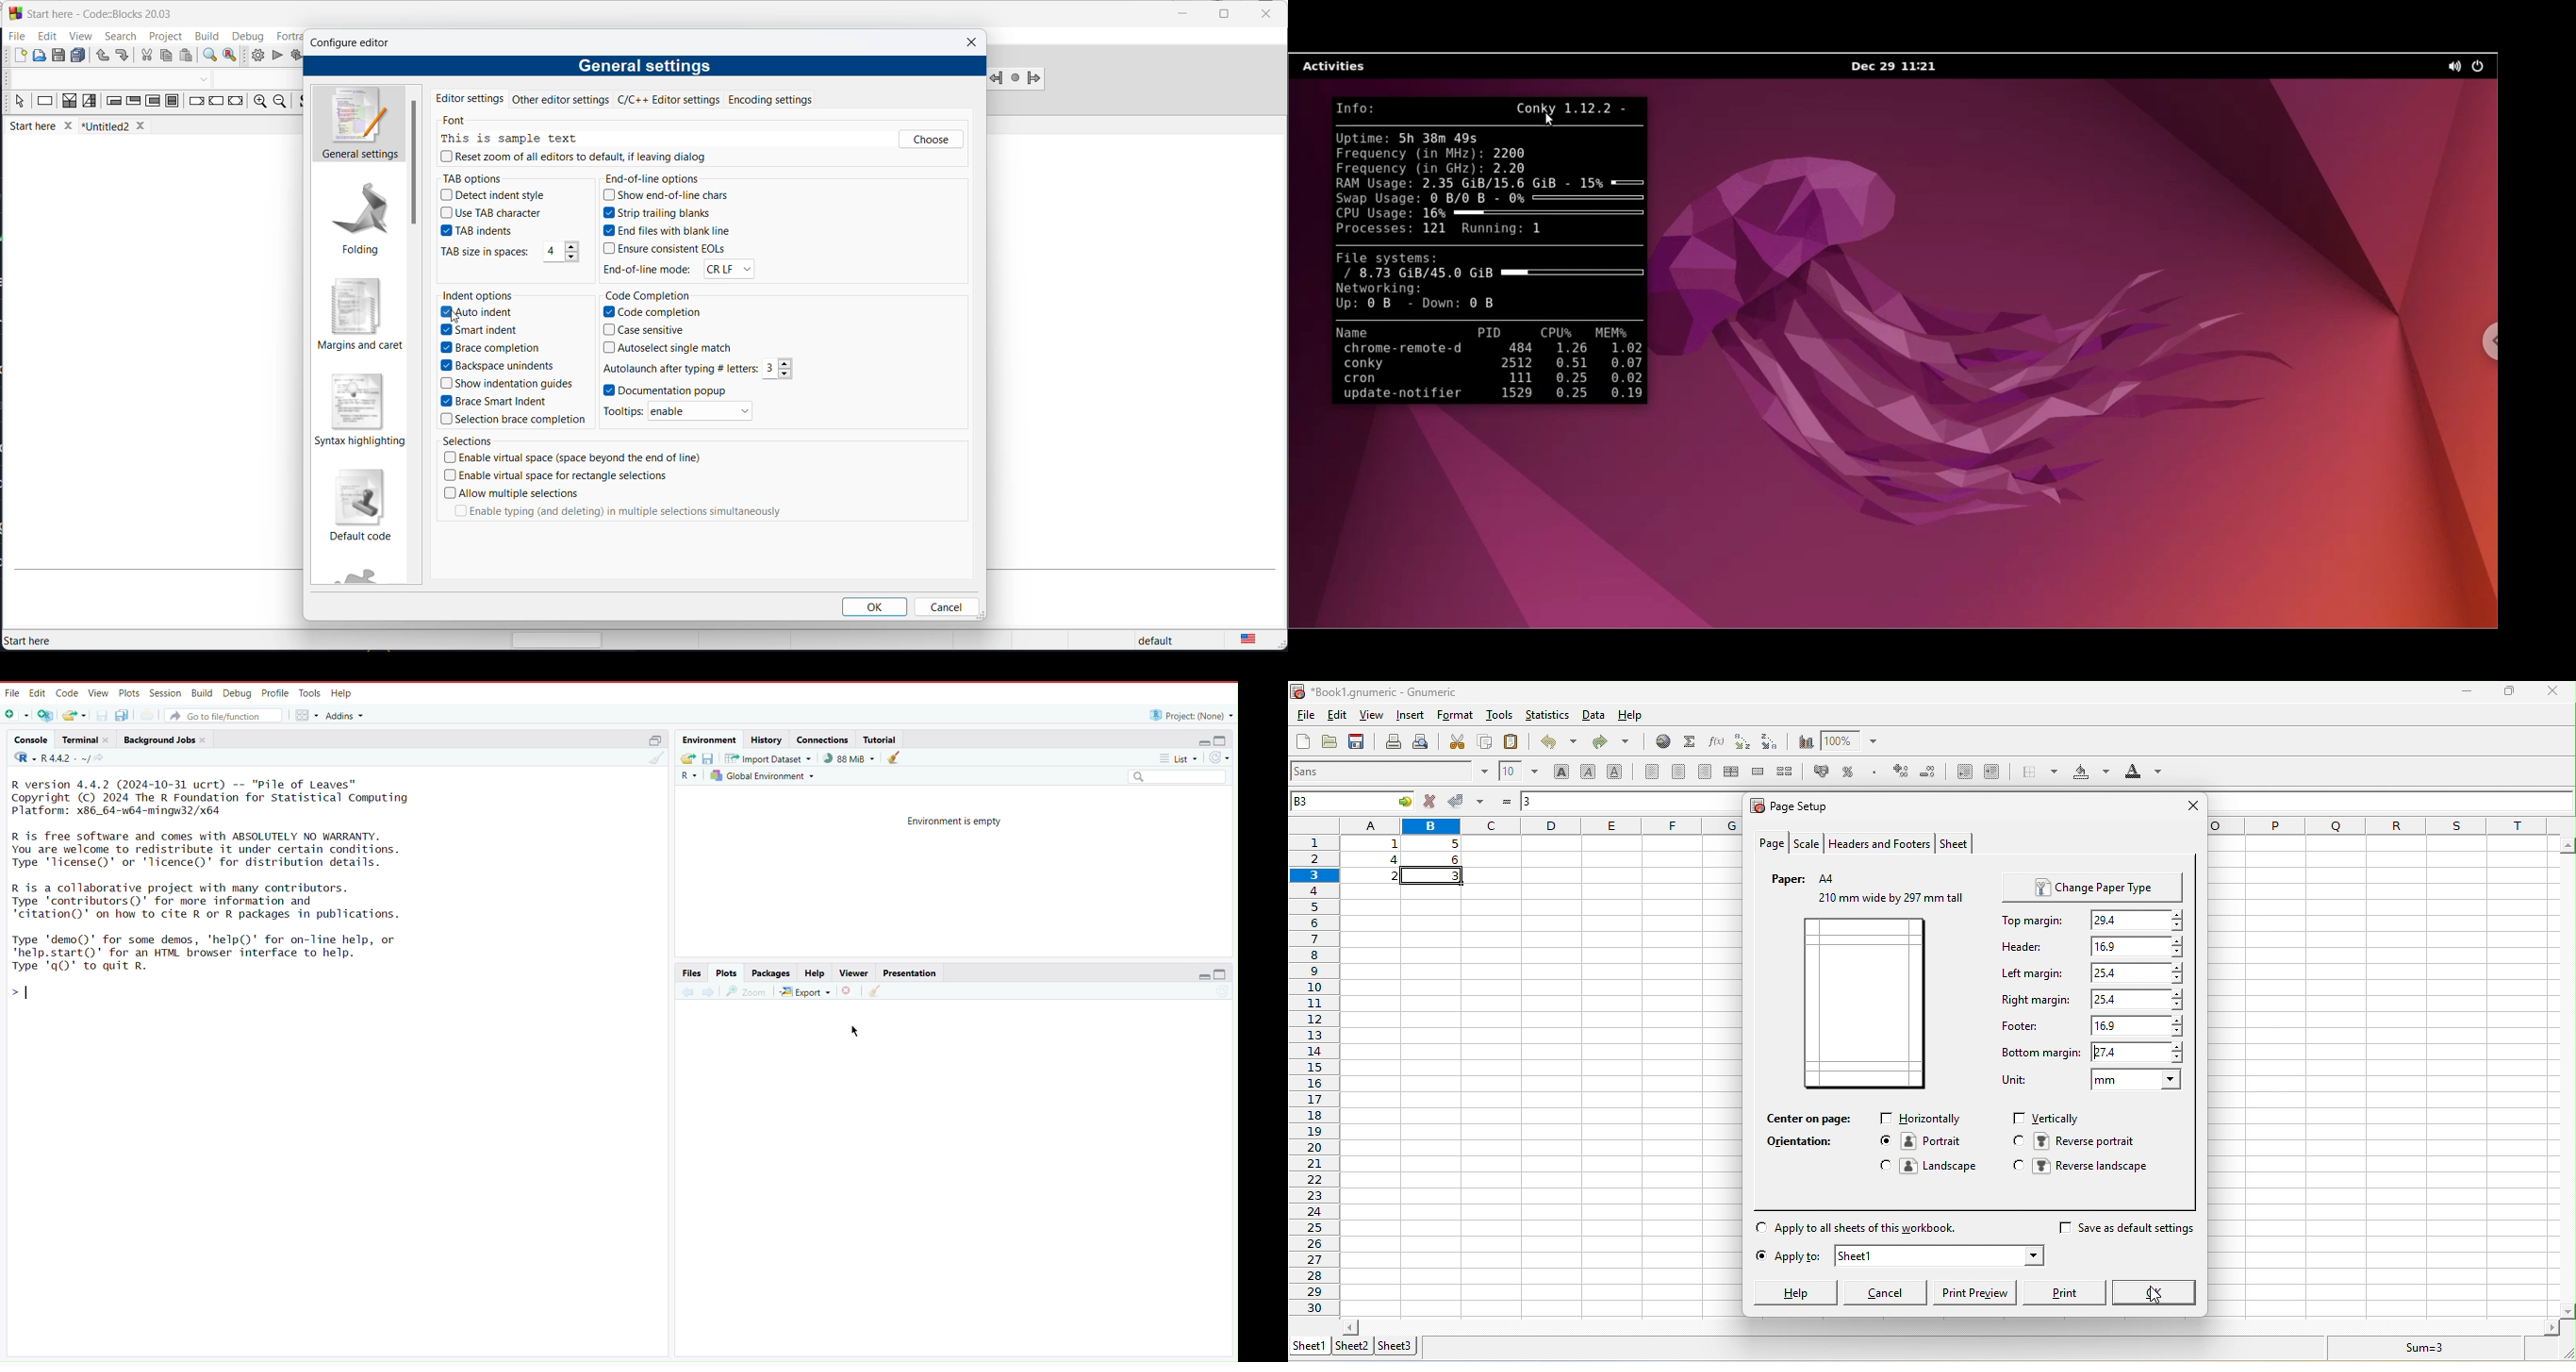  Describe the element at coordinates (1205, 978) in the screenshot. I see `Minimize` at that location.